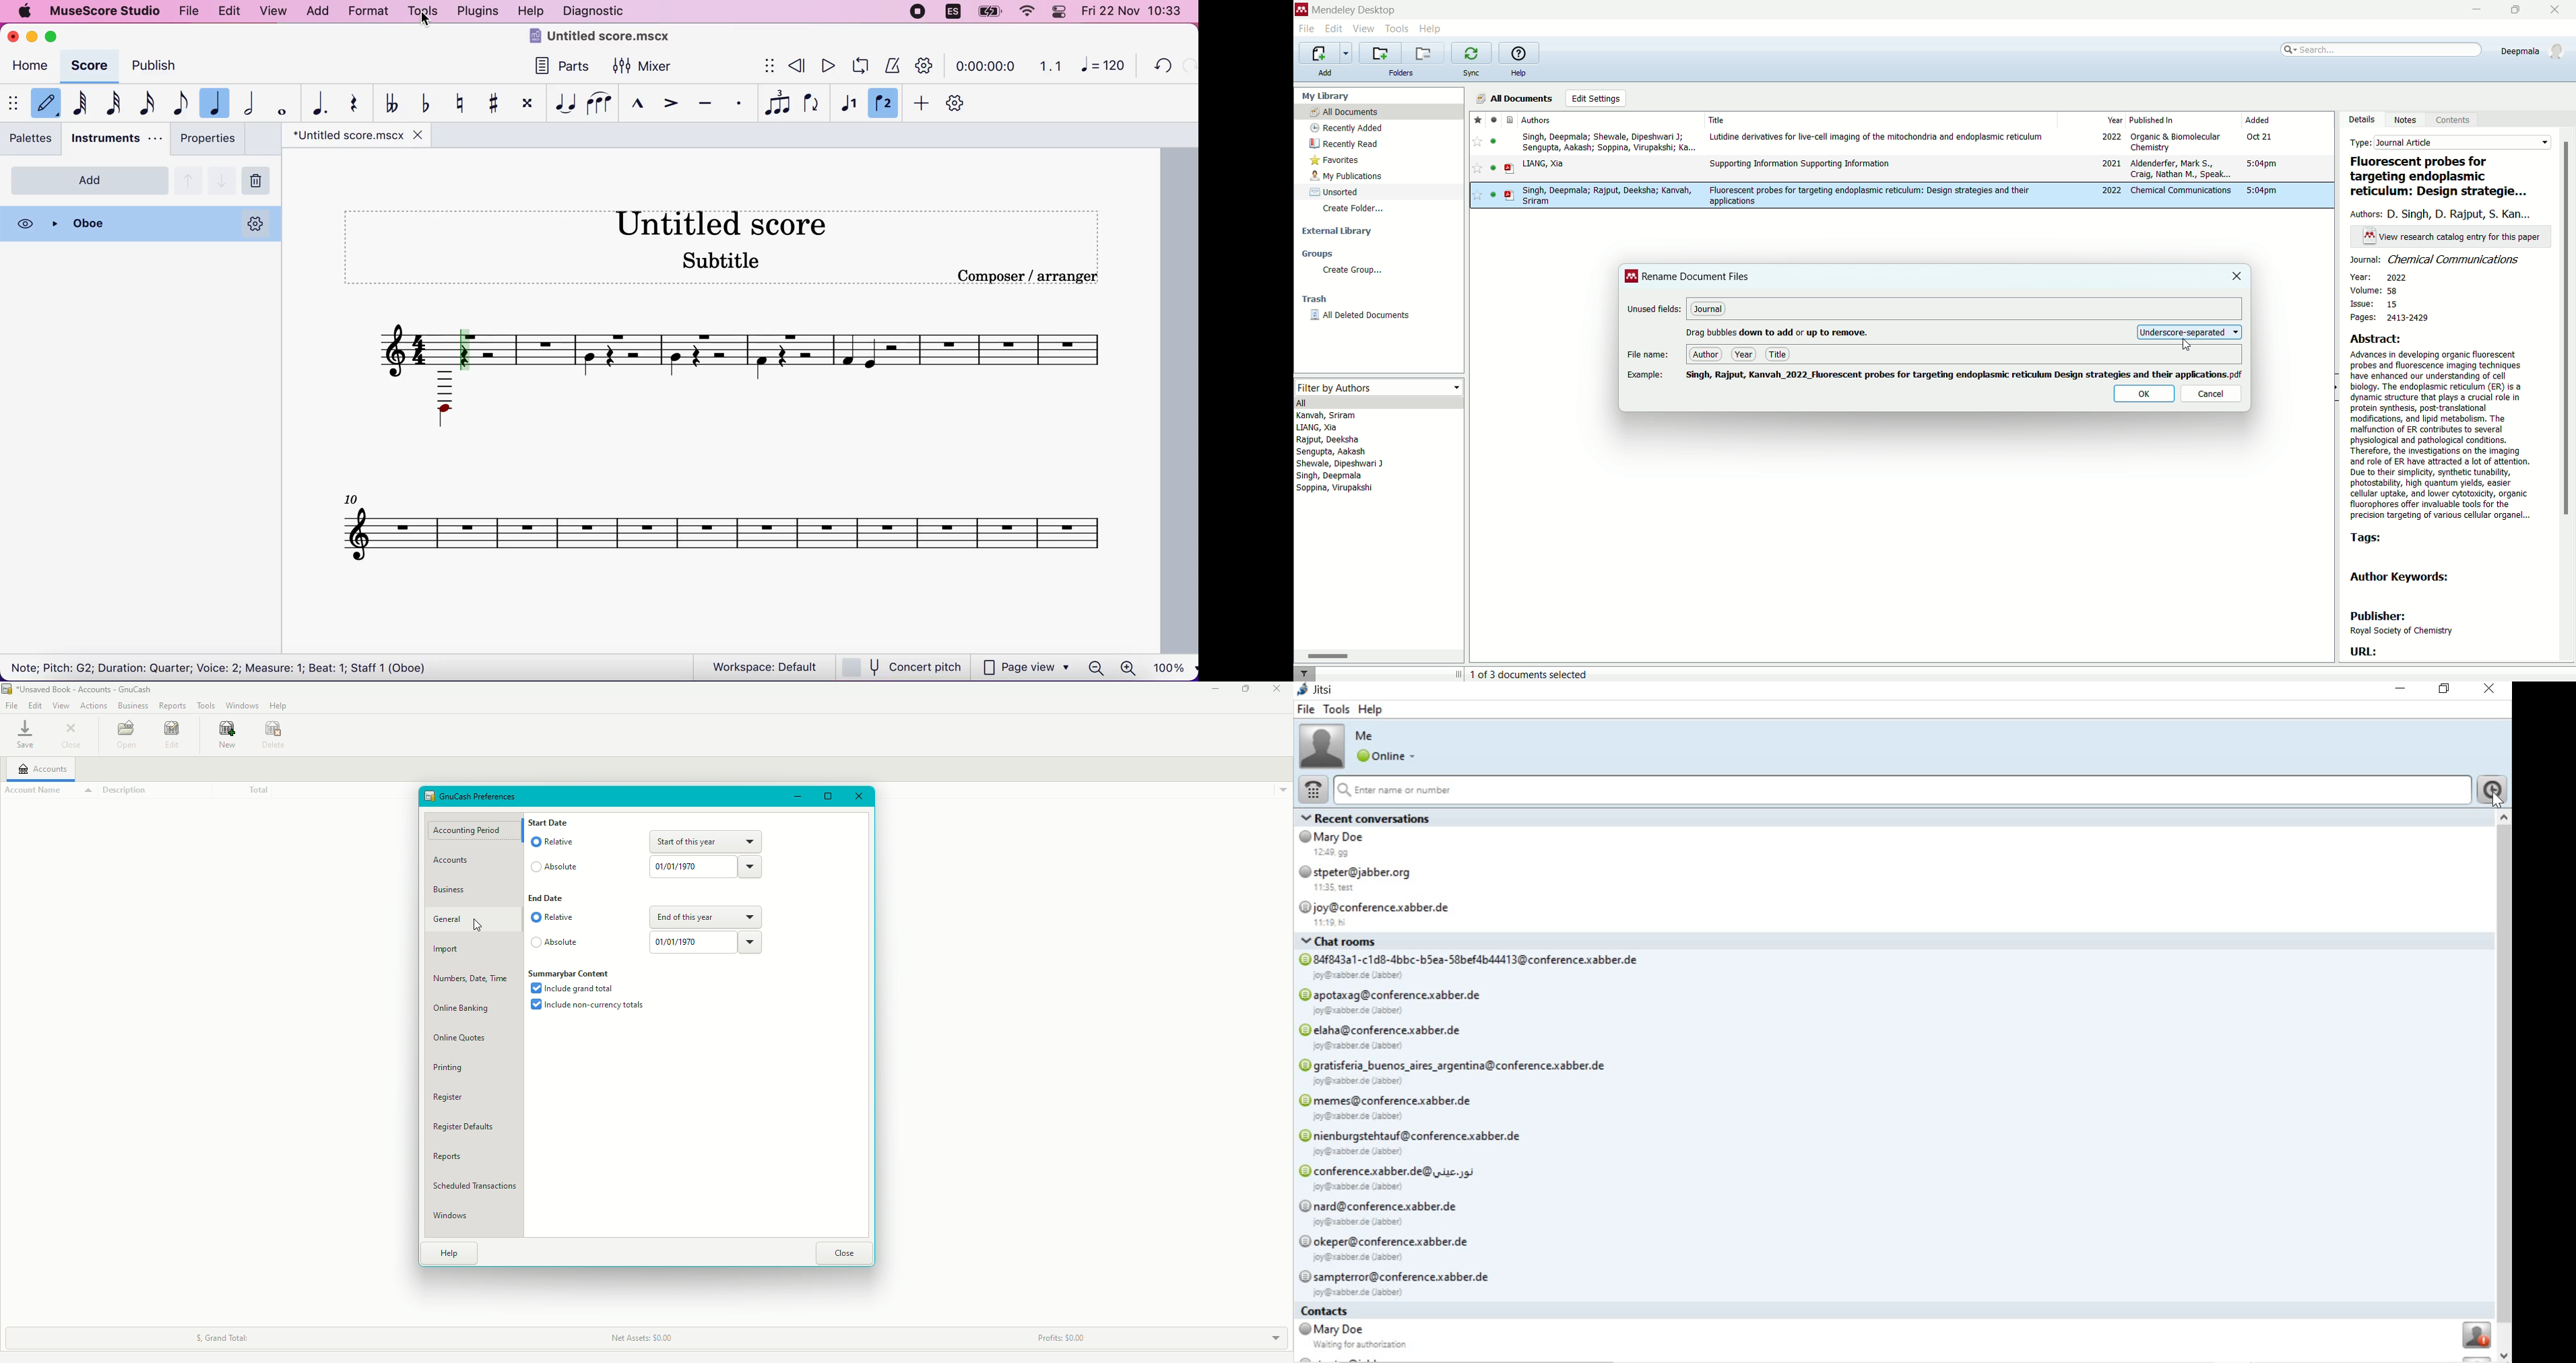 Image resolution: width=2576 pixels, height=1372 pixels. What do you see at coordinates (76, 737) in the screenshot?
I see `Close` at bounding box center [76, 737].